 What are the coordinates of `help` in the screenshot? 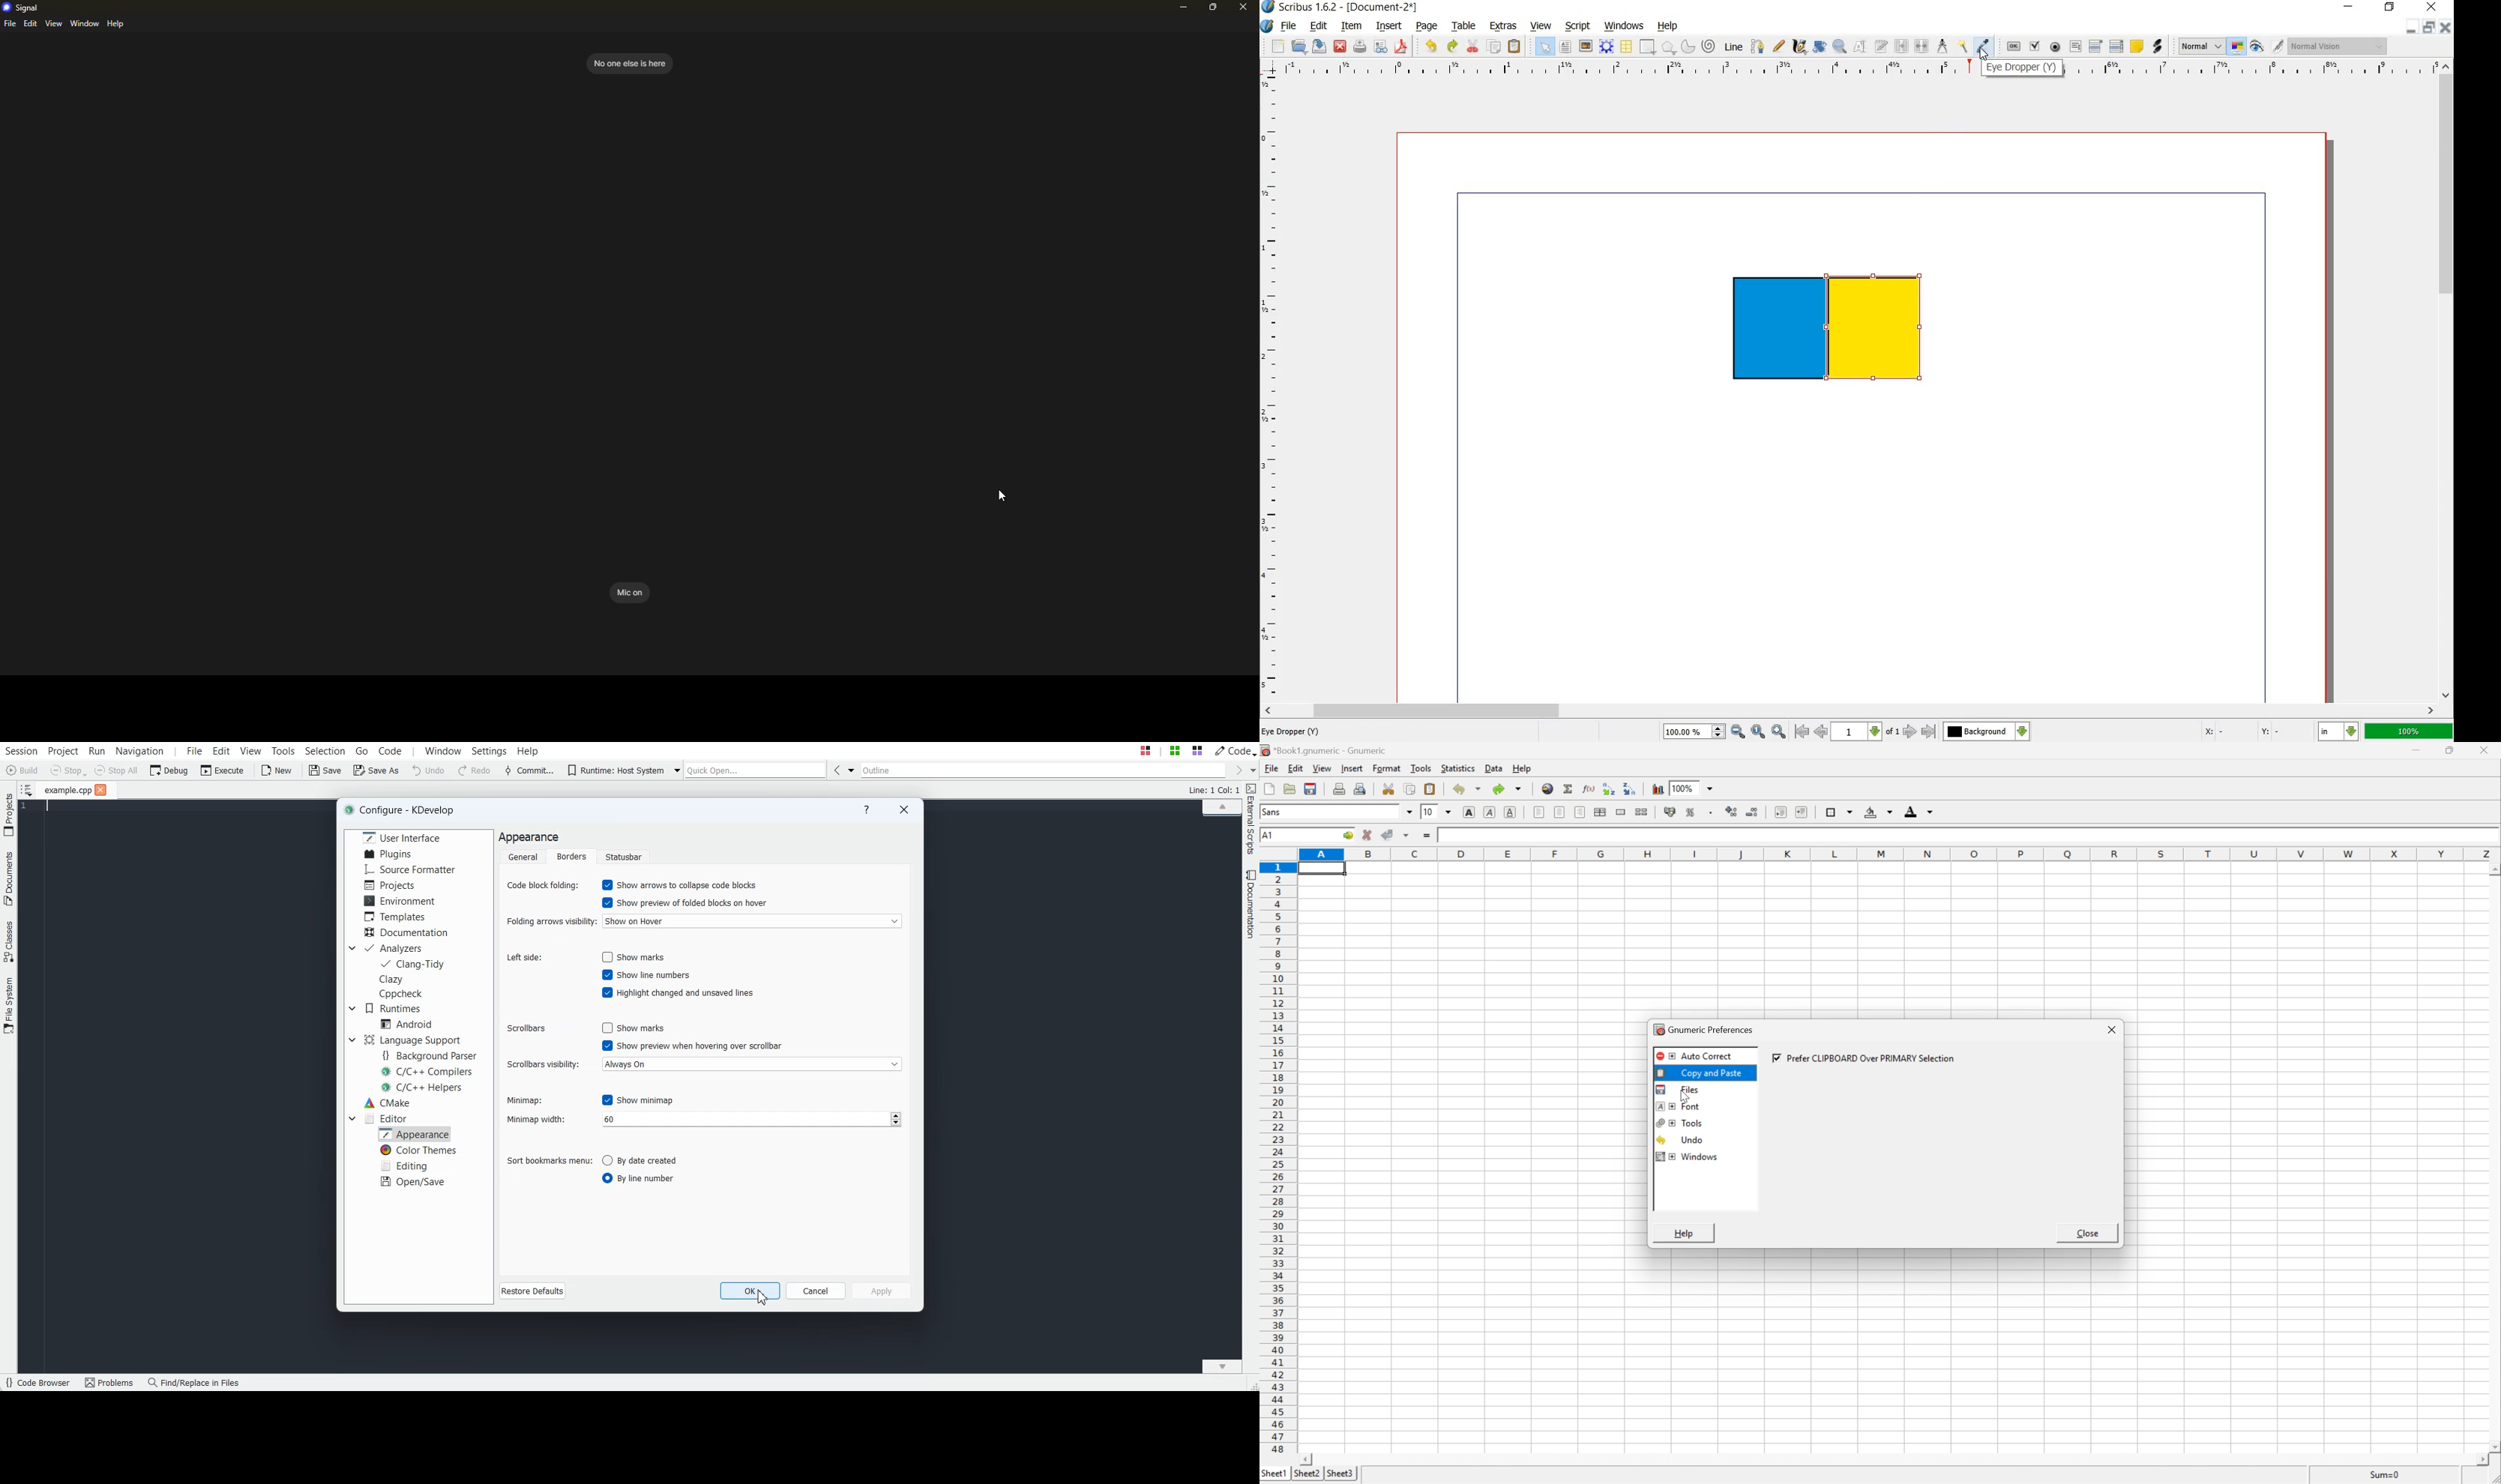 It's located at (1684, 1234).